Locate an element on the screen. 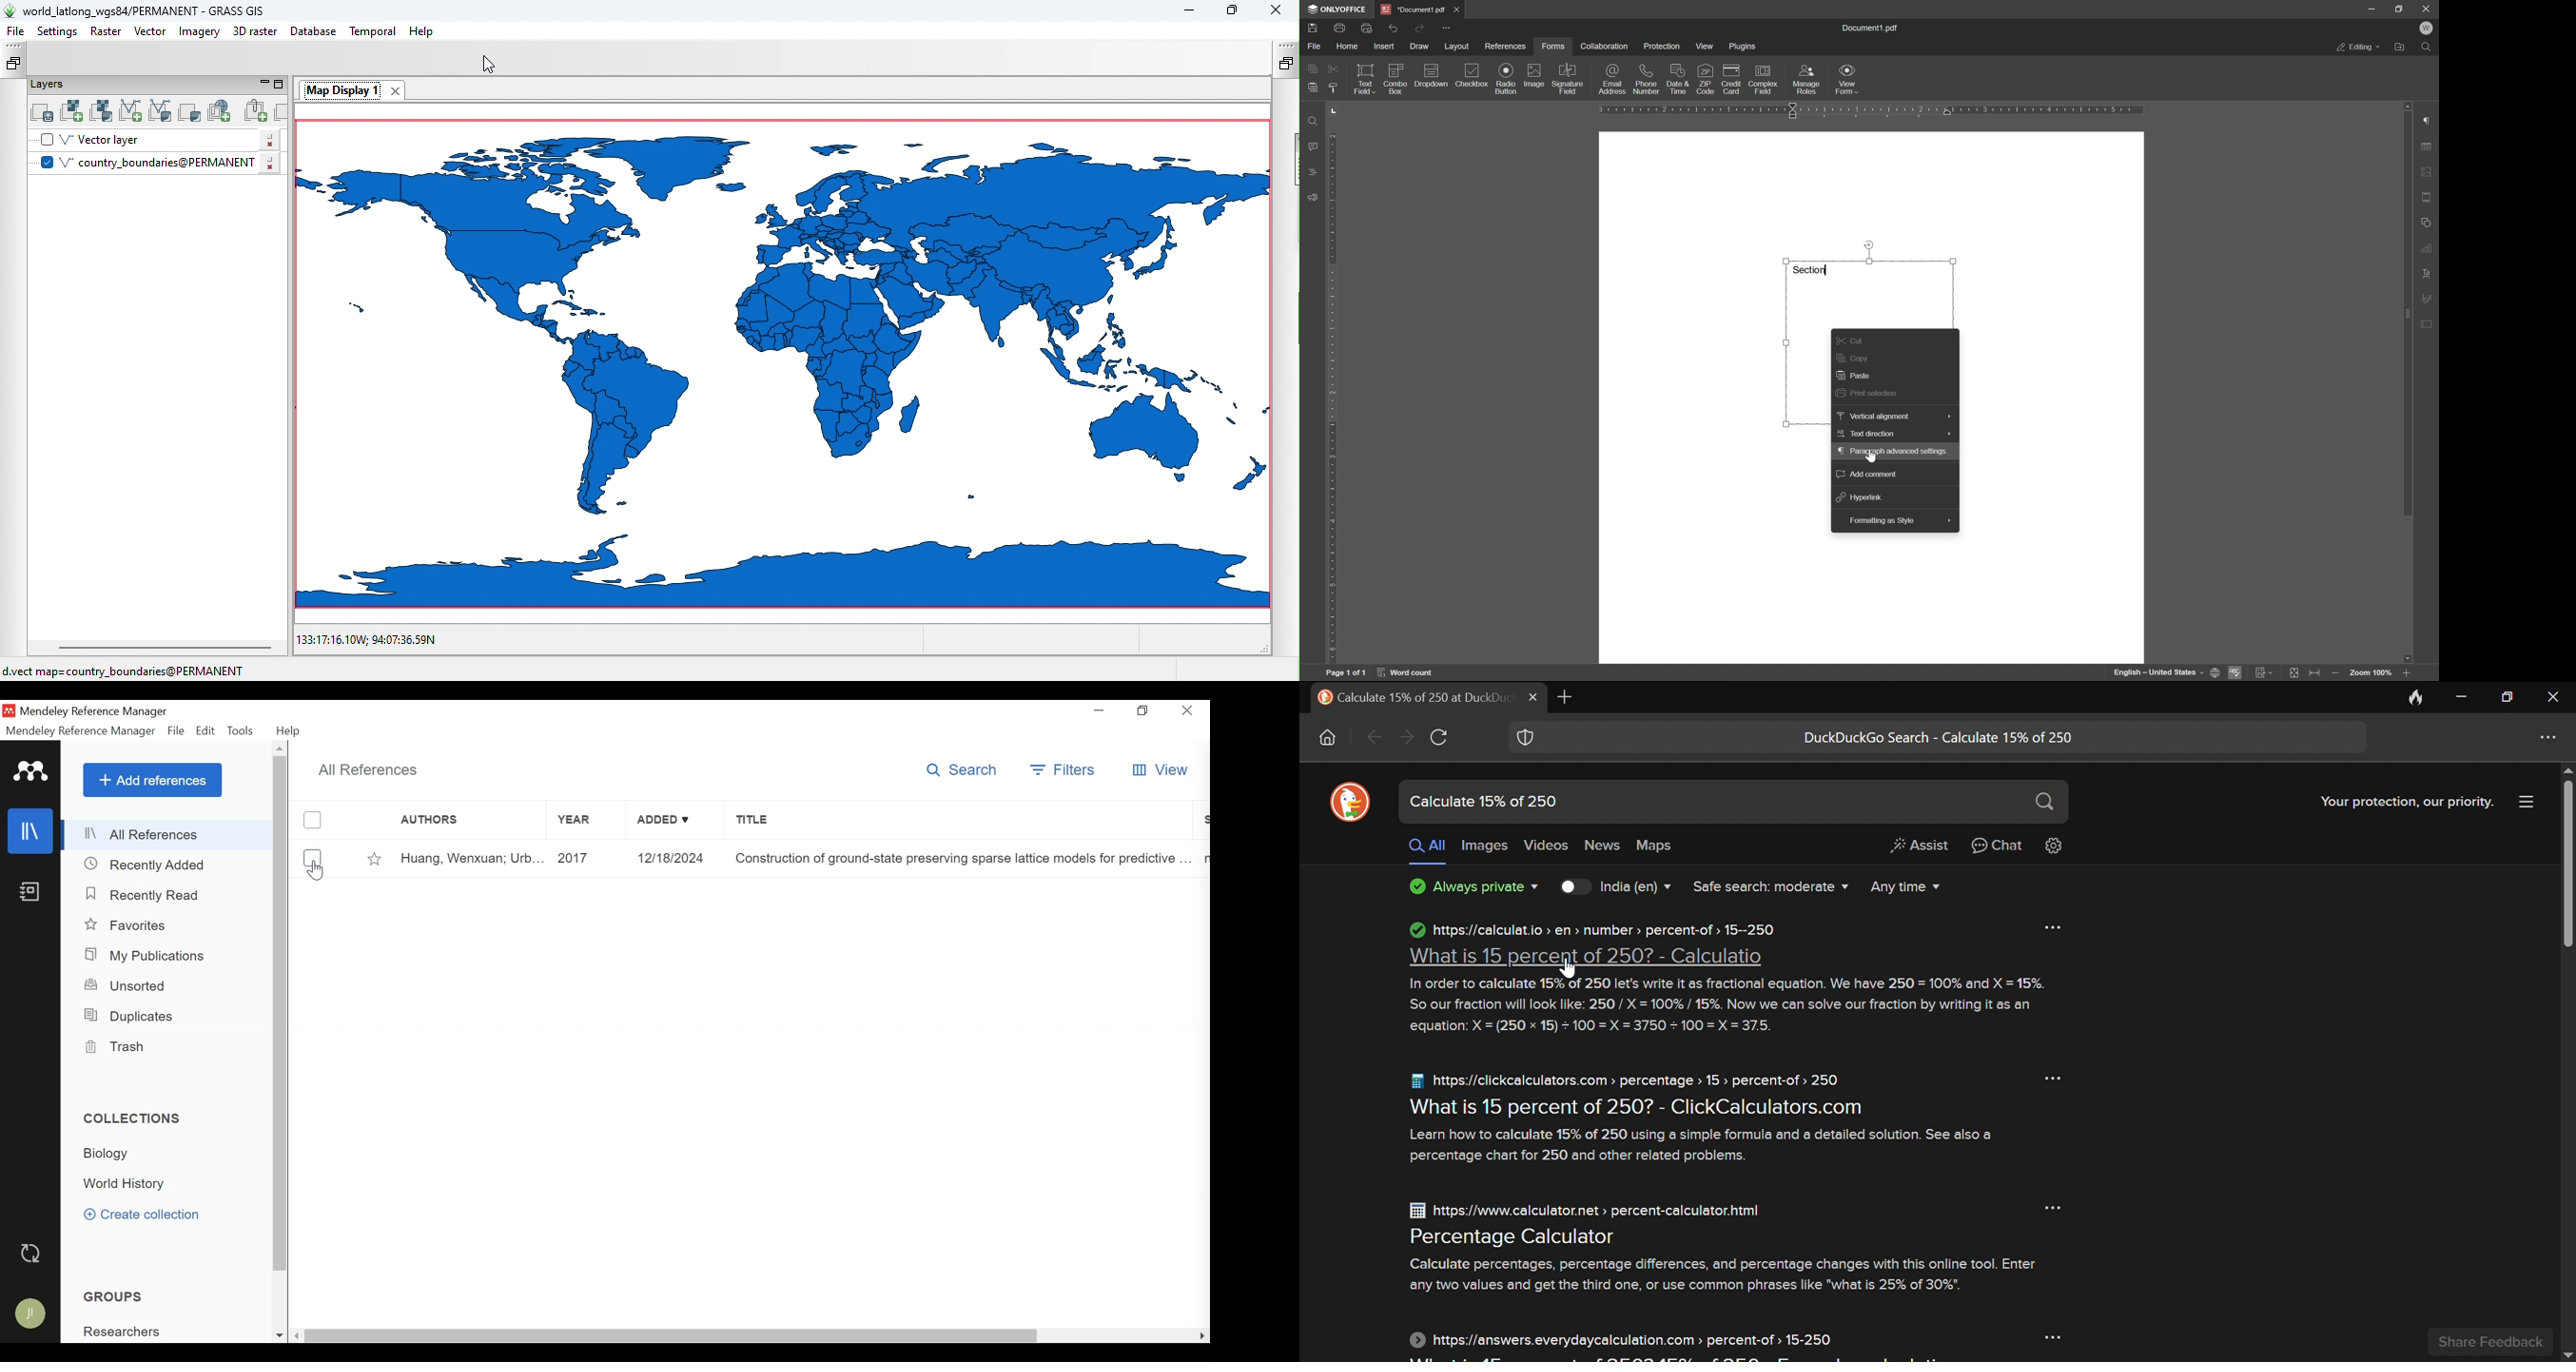 Image resolution: width=2576 pixels, height=1372 pixels. Minimize is located at coordinates (2463, 696).